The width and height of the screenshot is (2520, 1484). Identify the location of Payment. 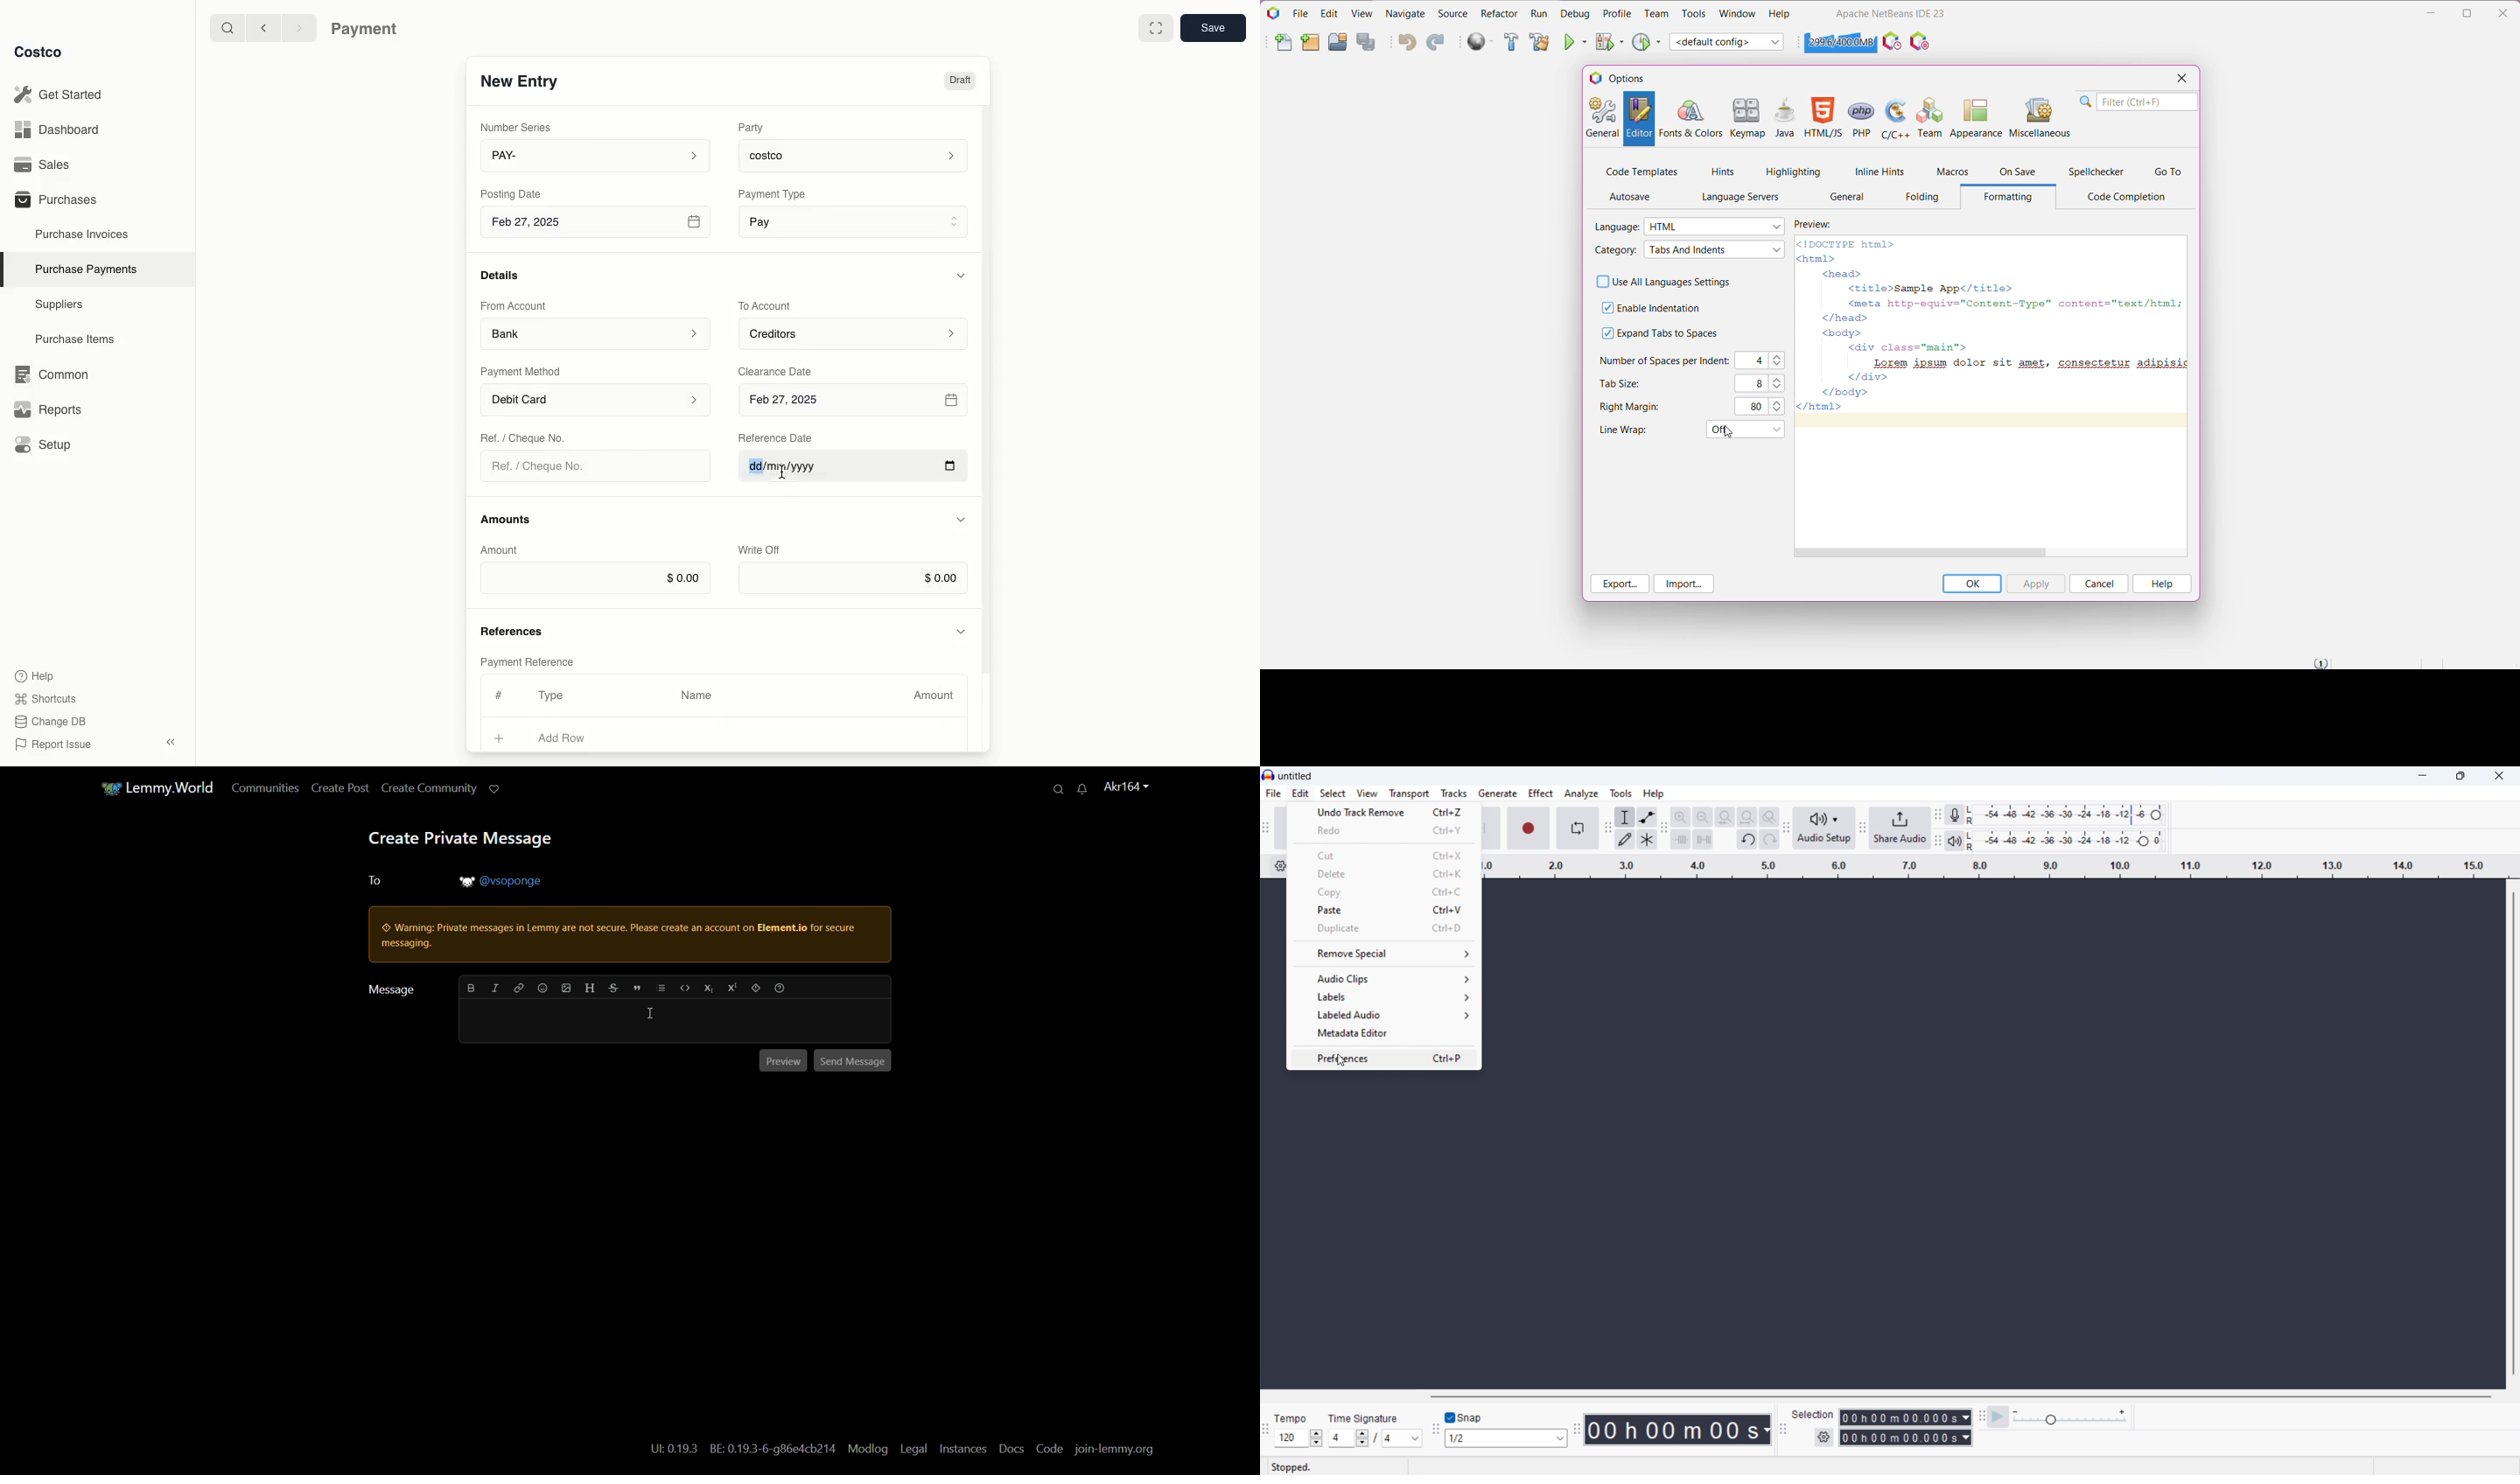
(368, 31).